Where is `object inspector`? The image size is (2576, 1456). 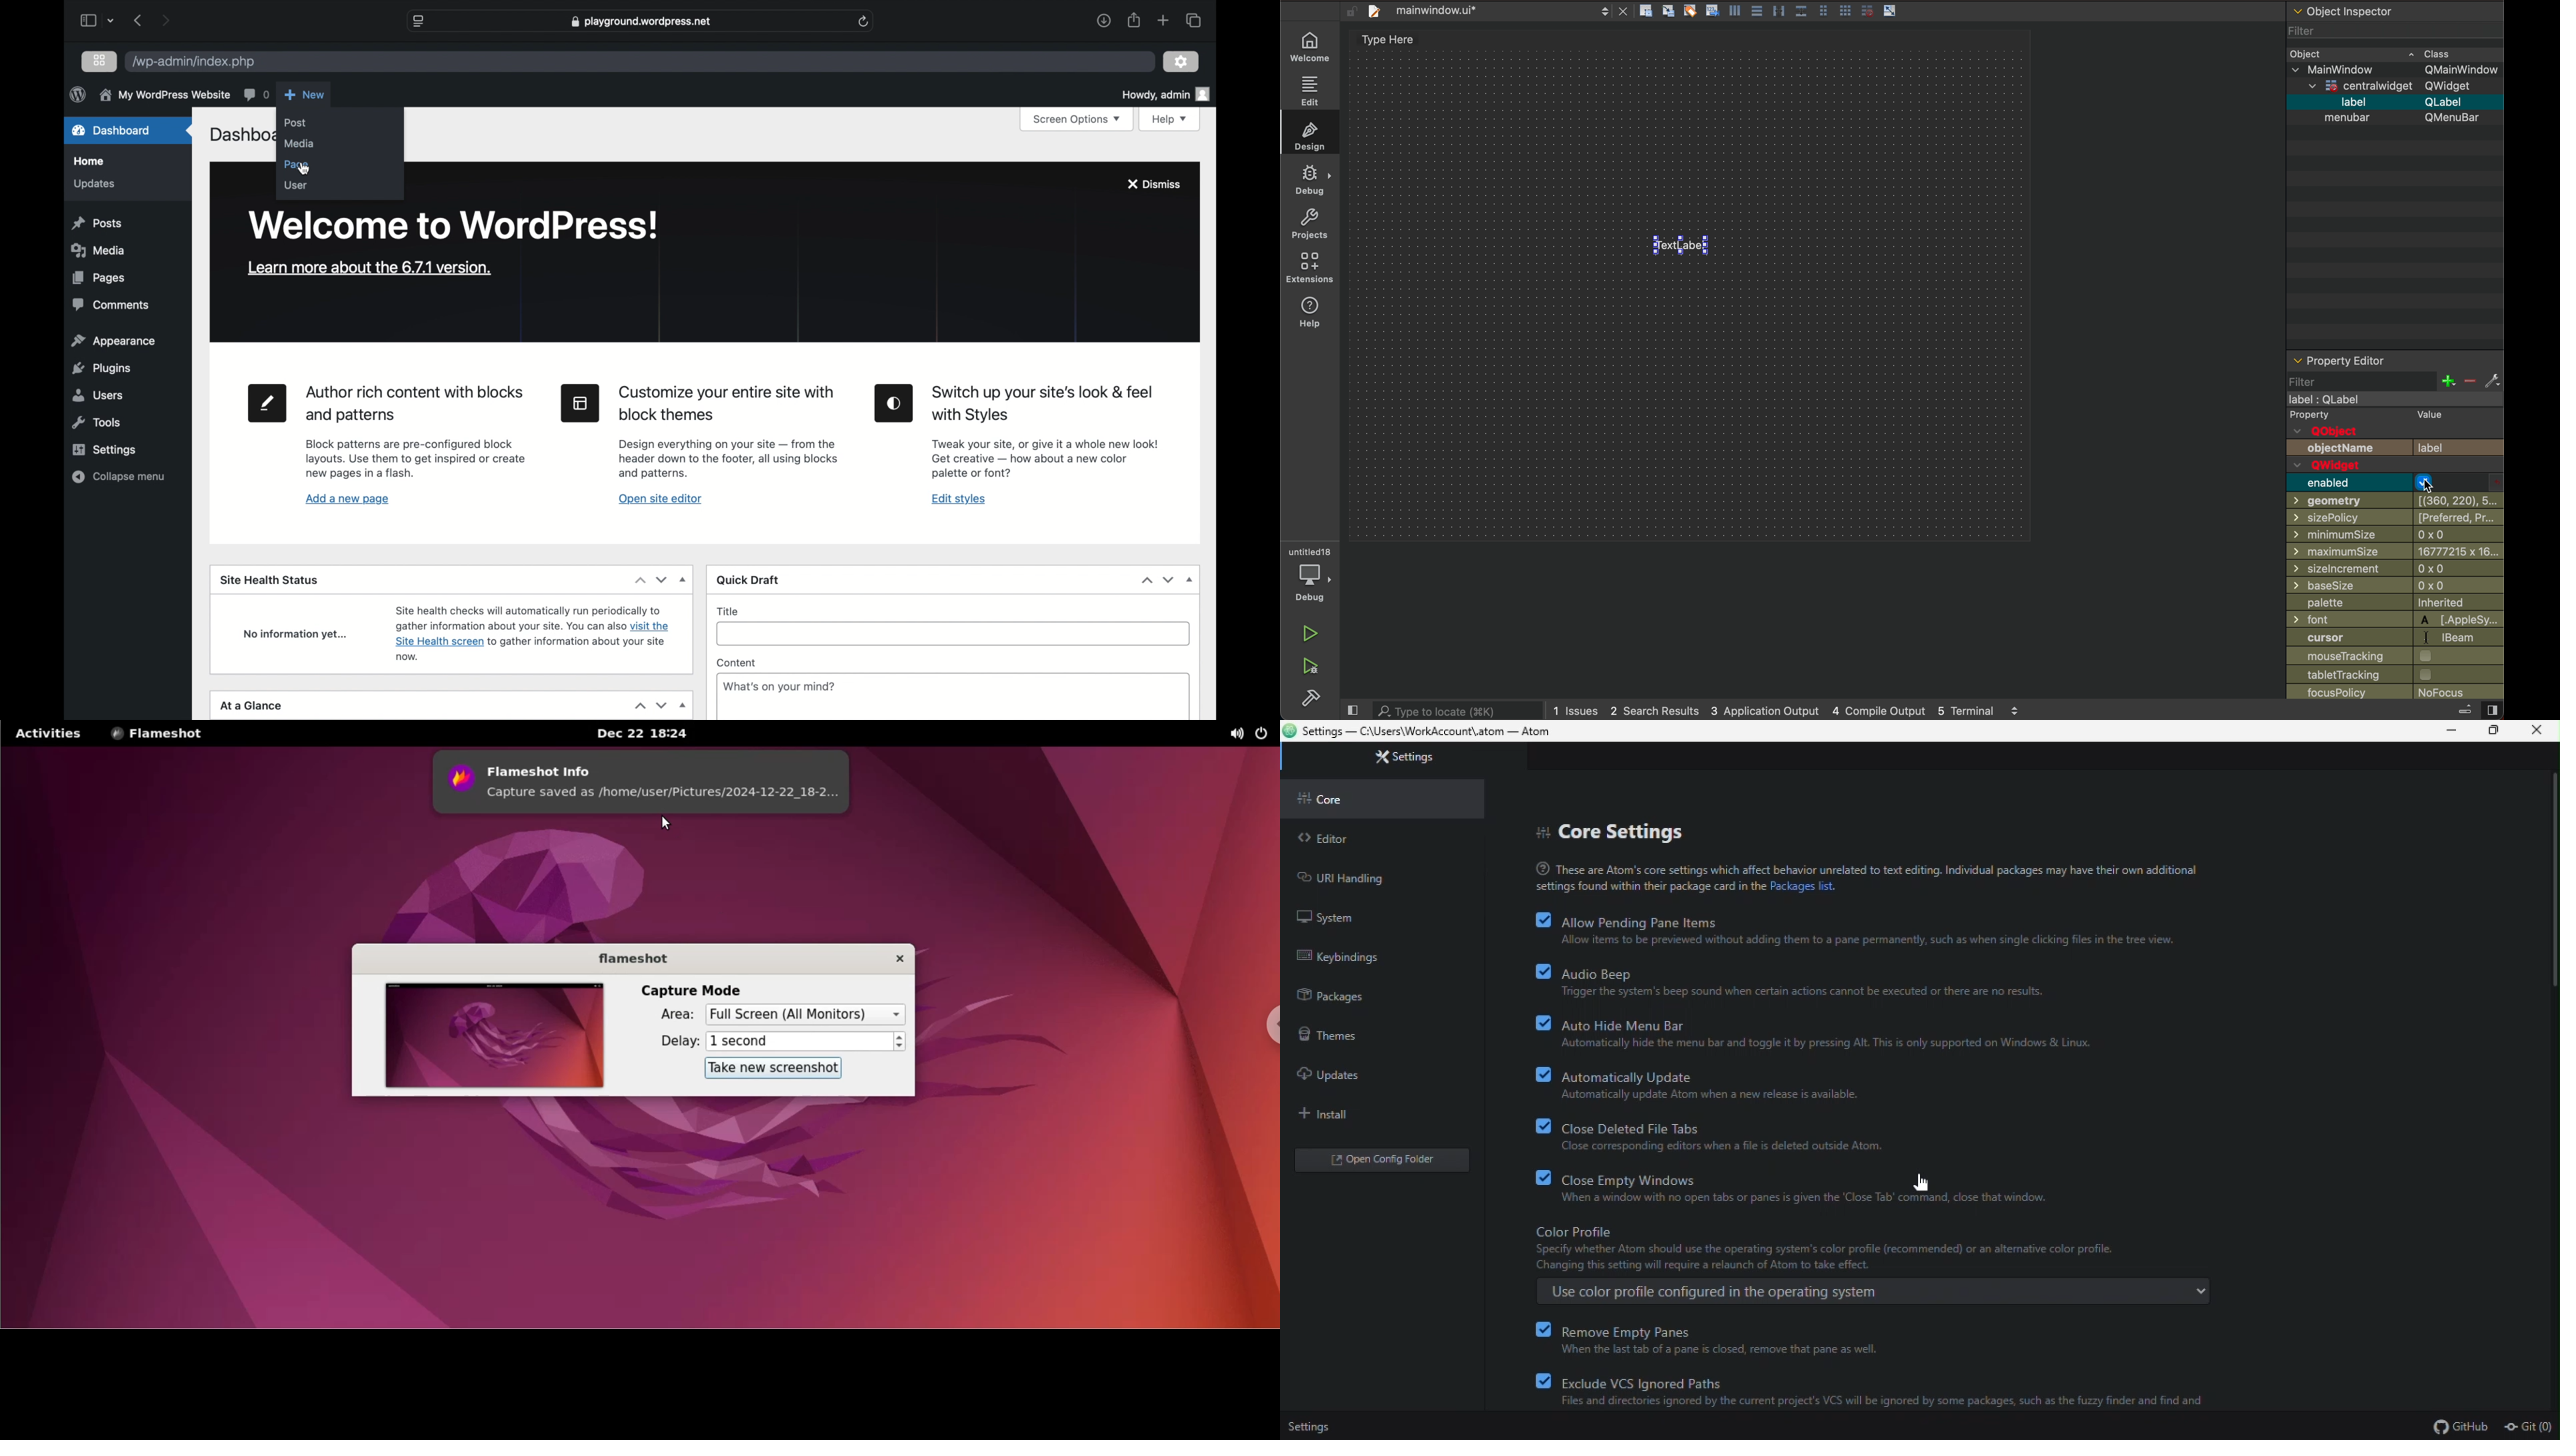
object inspector is located at coordinates (2397, 12).